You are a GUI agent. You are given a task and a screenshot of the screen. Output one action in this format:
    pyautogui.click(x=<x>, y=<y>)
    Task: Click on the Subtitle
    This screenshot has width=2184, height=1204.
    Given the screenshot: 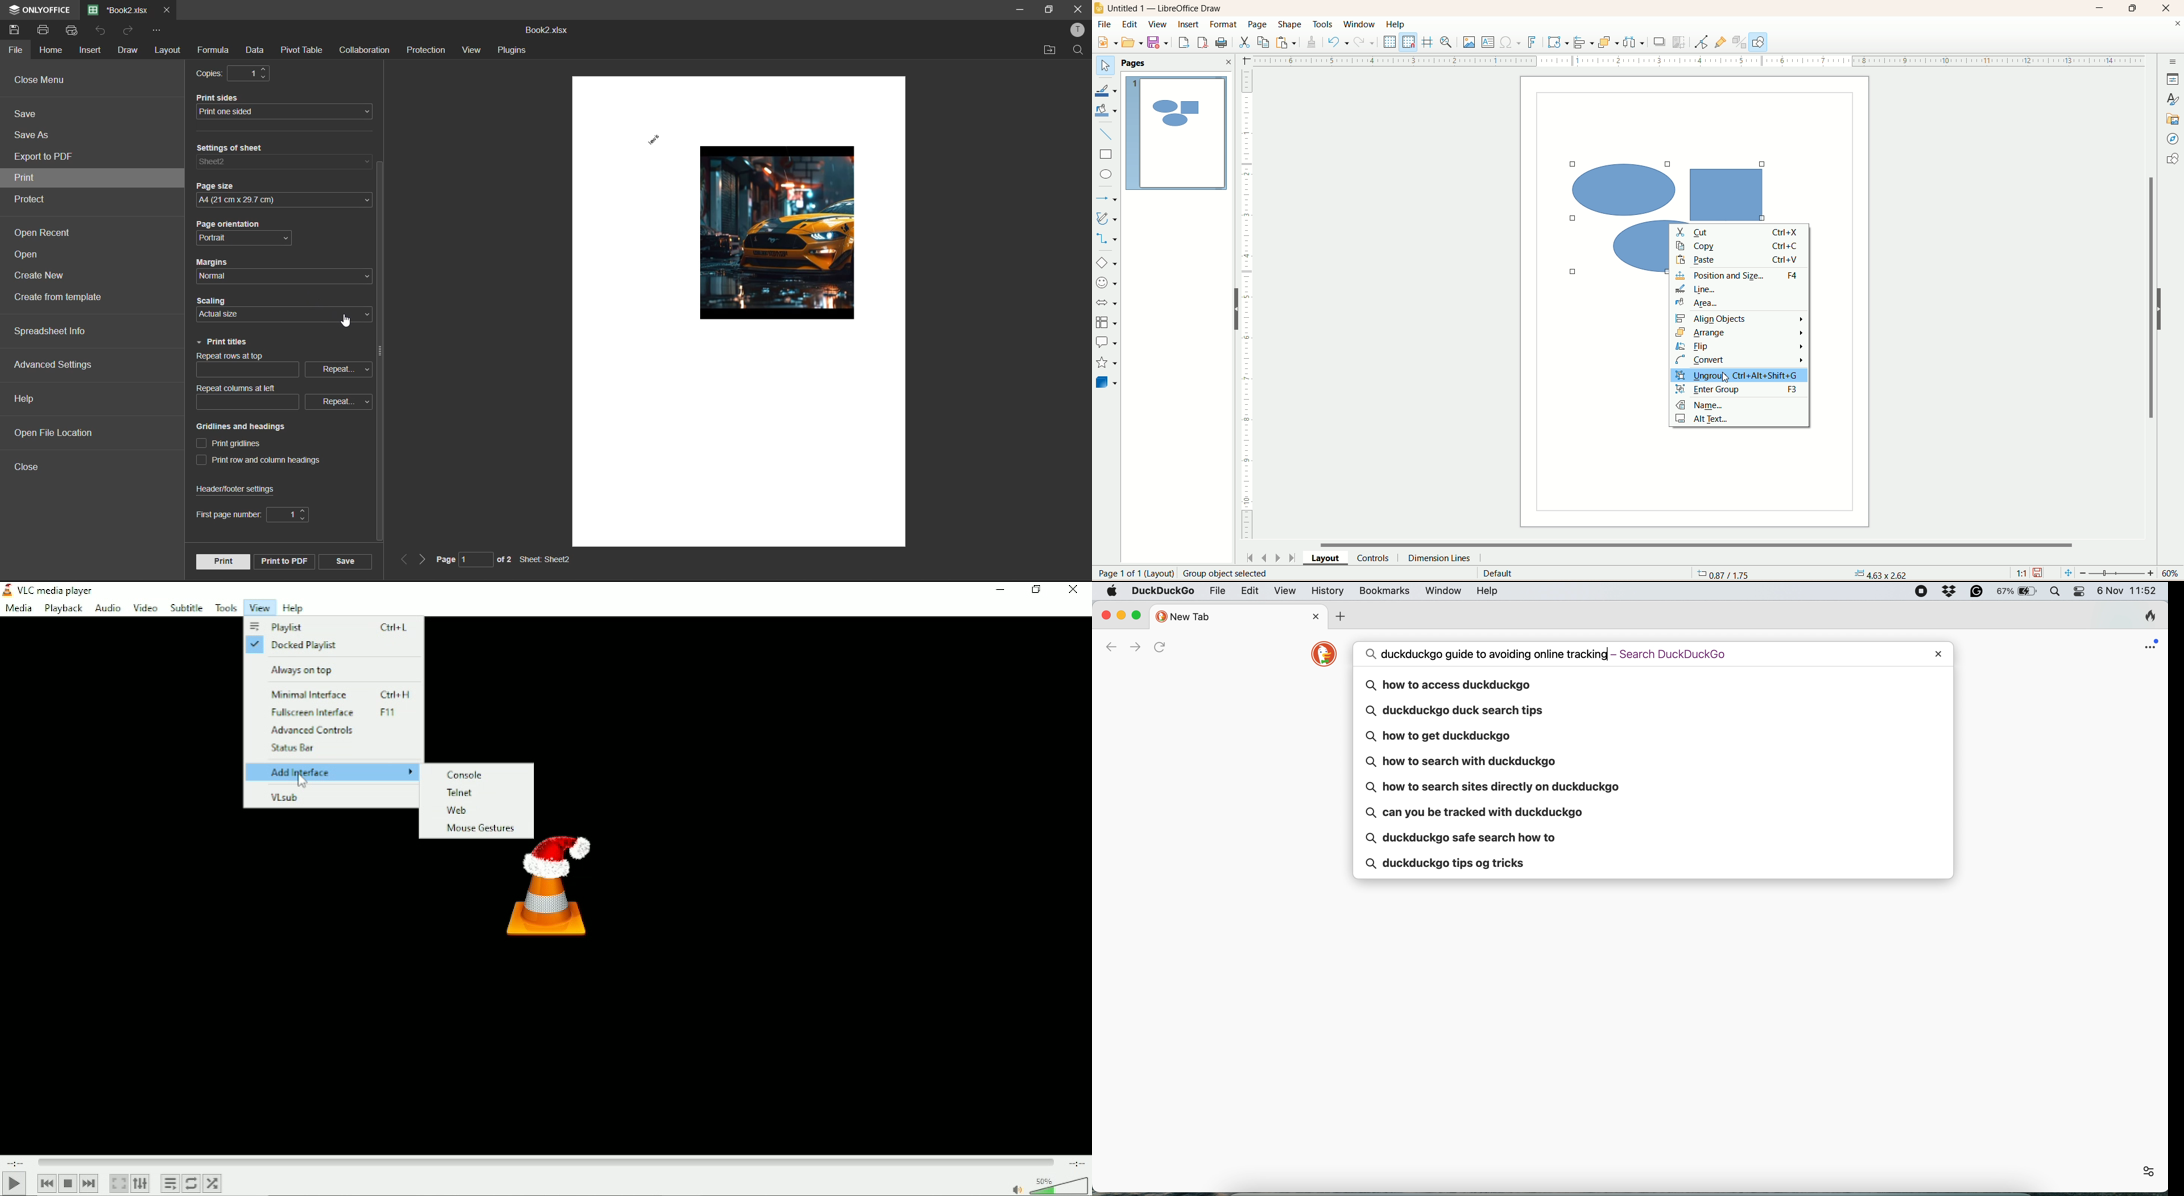 What is the action you would take?
    pyautogui.click(x=186, y=606)
    